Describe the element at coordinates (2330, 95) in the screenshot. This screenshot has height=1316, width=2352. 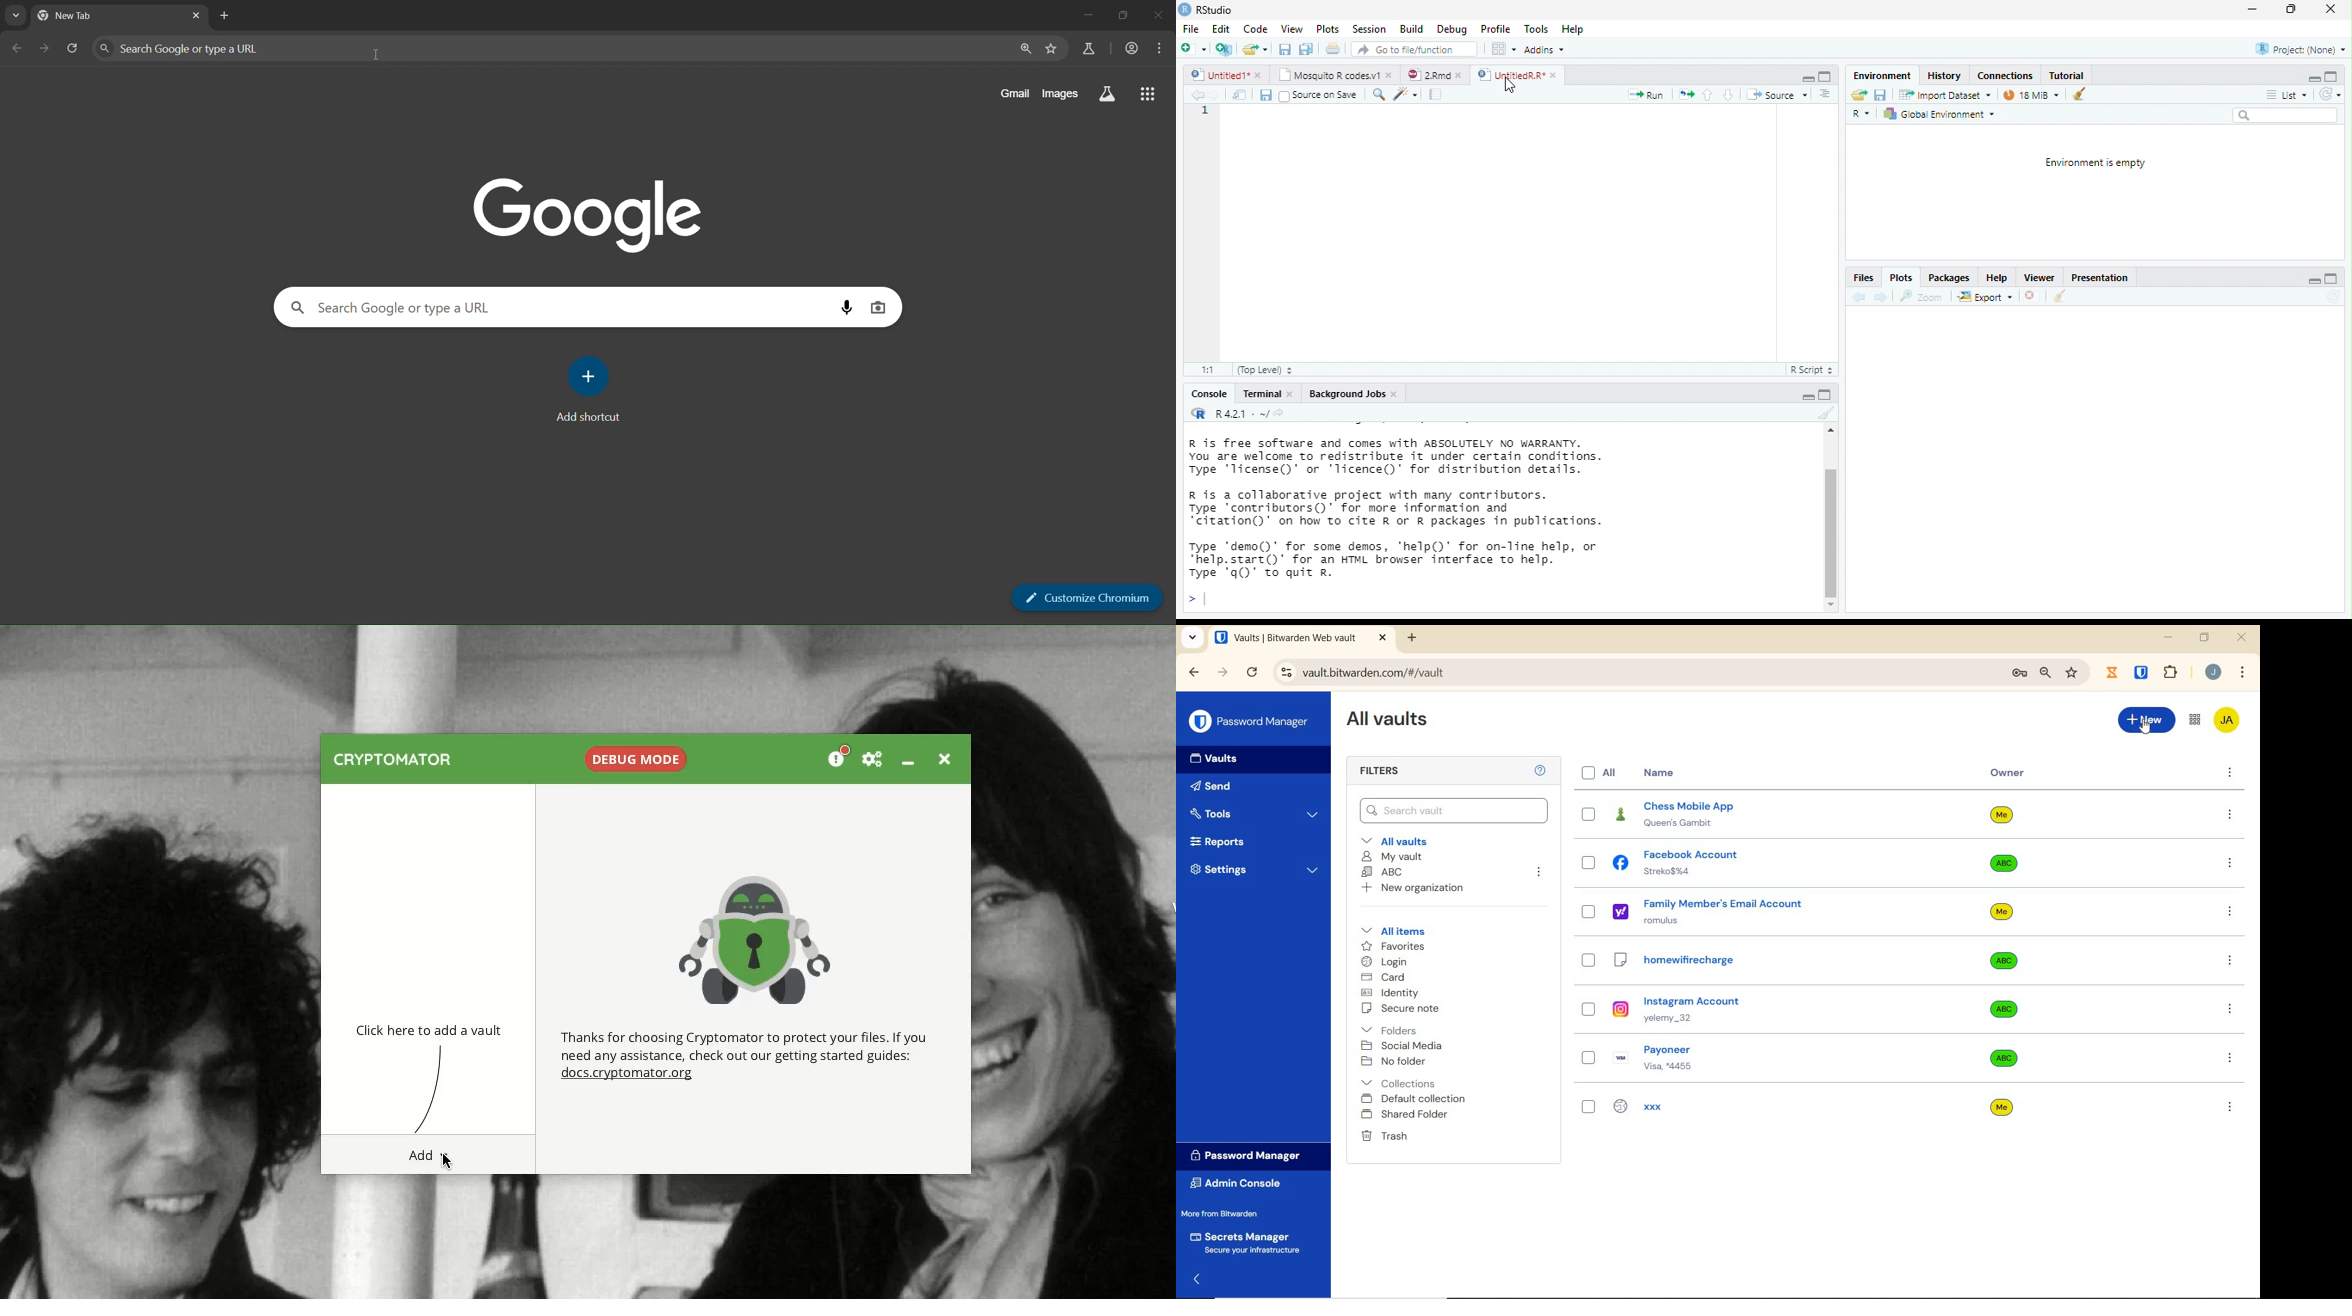
I see `Refresh` at that location.